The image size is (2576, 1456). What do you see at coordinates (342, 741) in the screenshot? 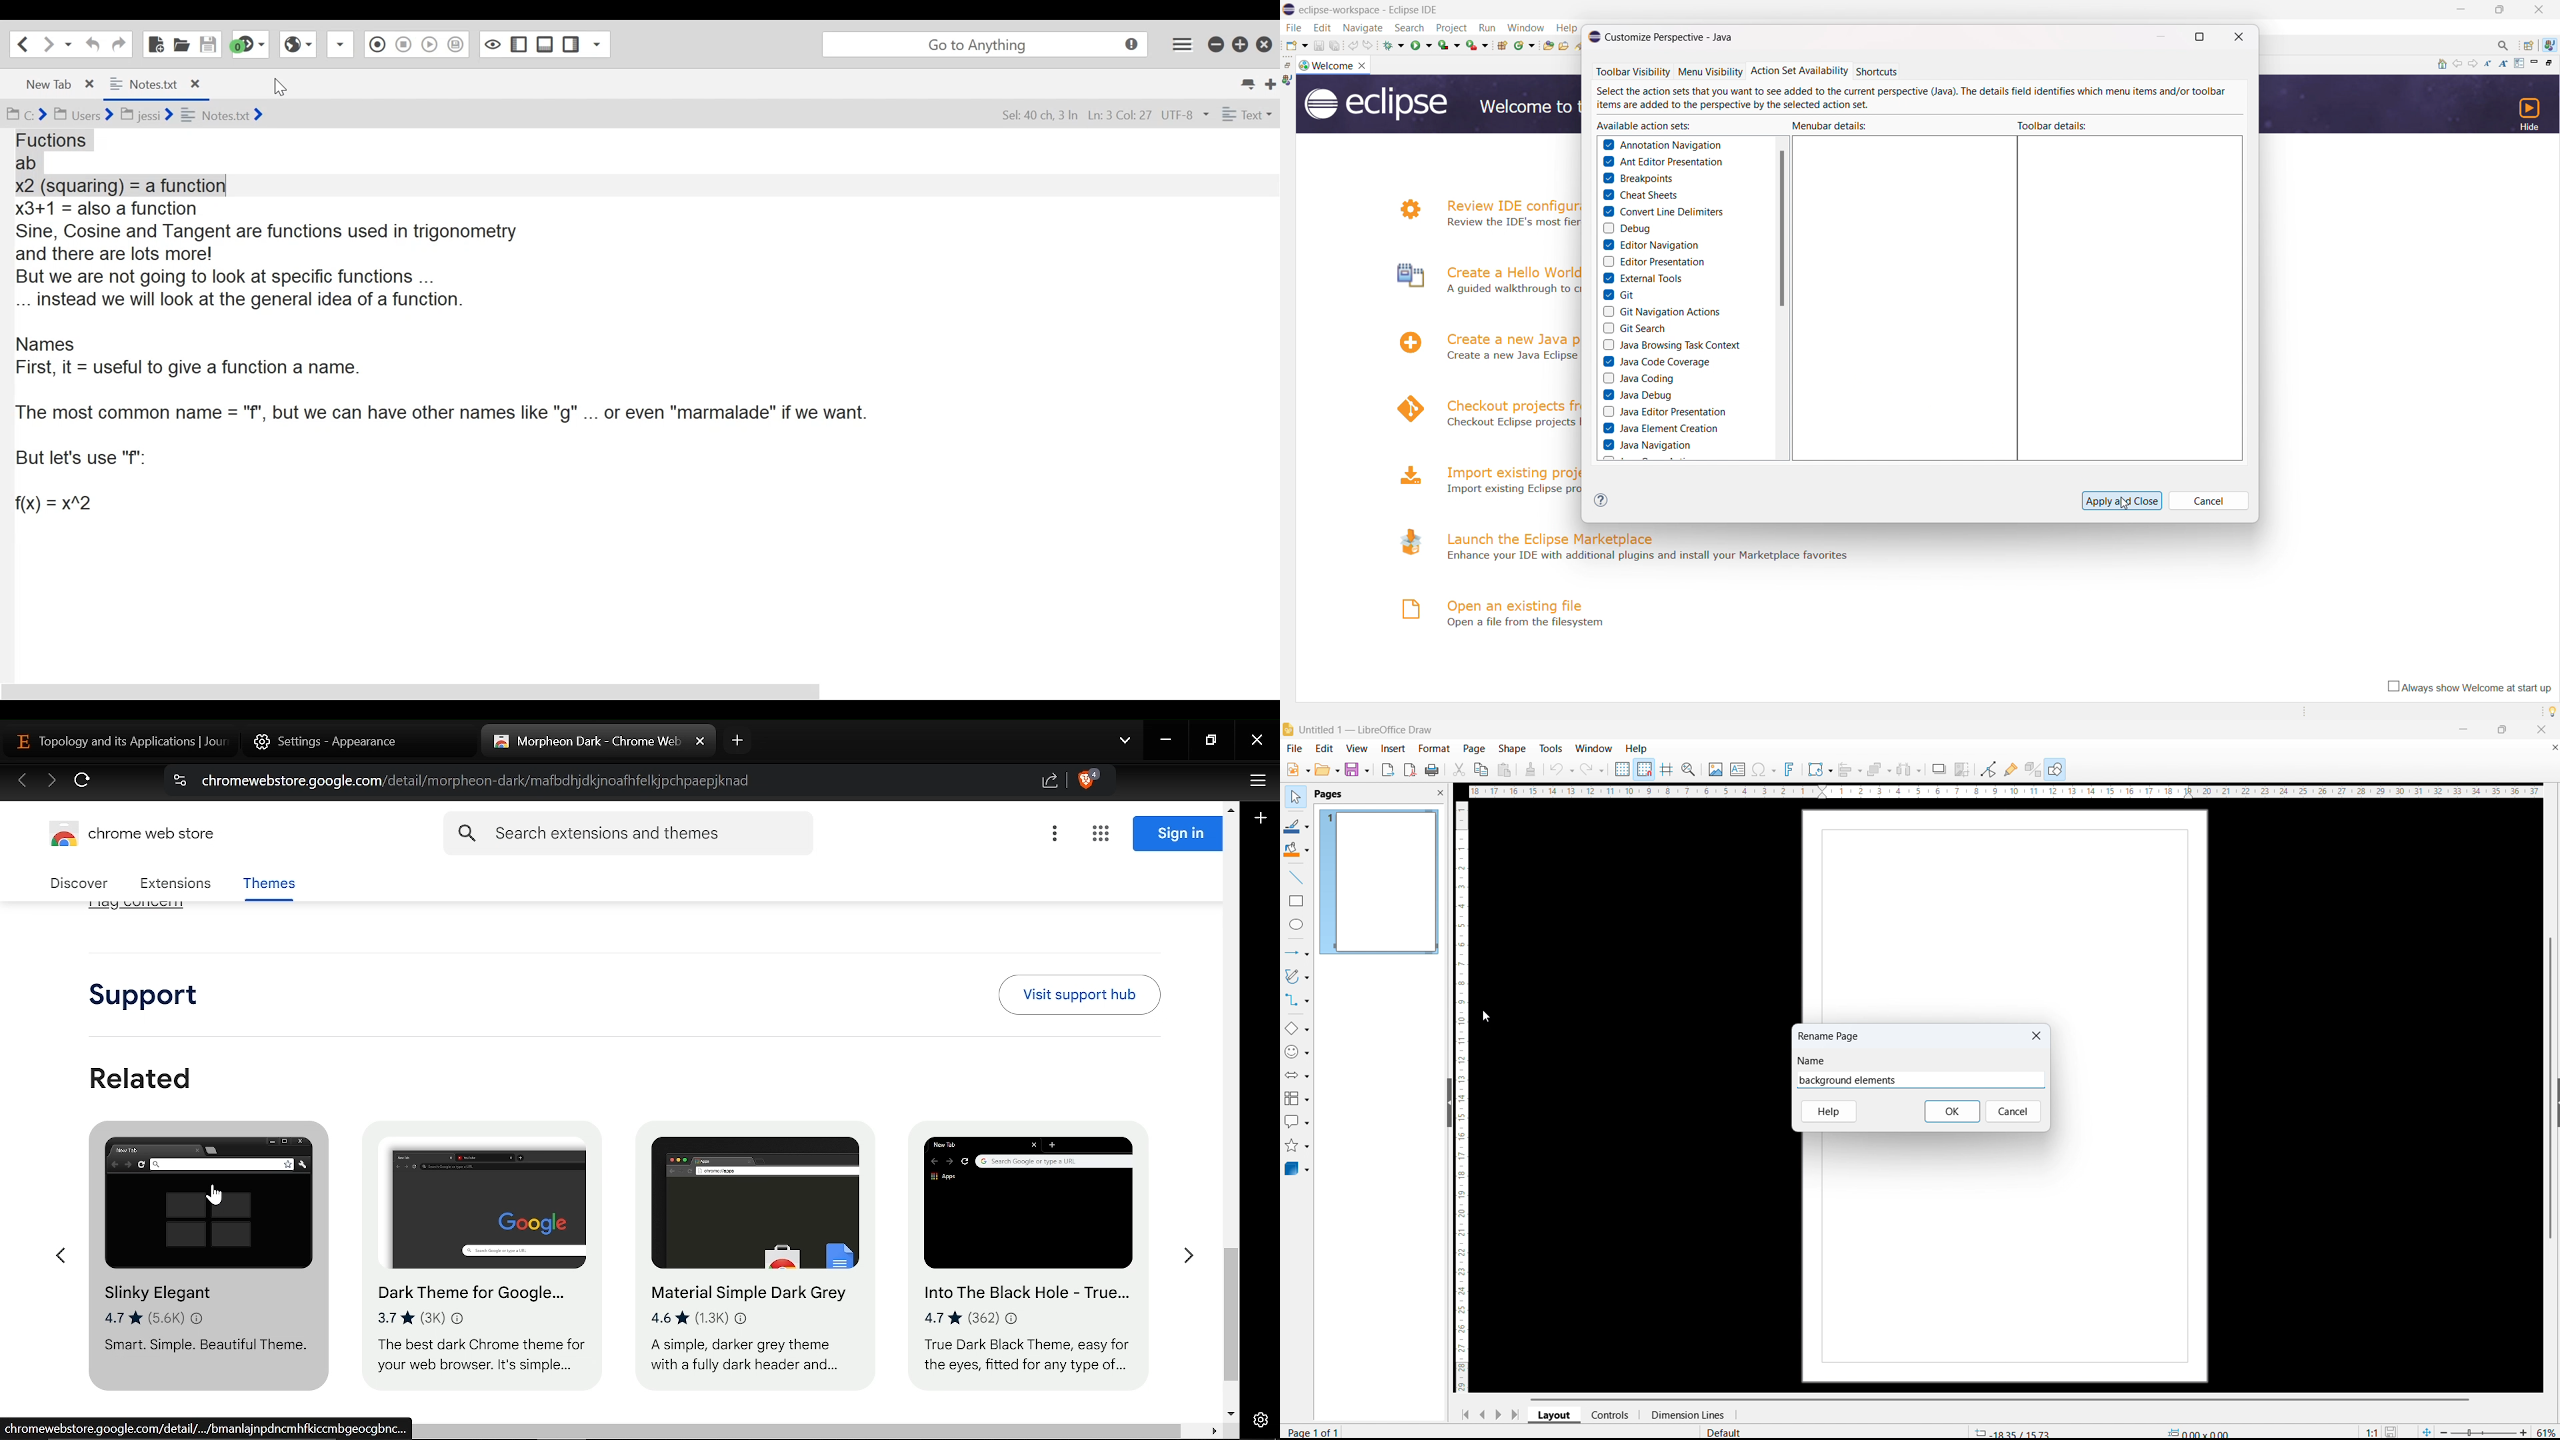
I see `Settings tab` at bounding box center [342, 741].